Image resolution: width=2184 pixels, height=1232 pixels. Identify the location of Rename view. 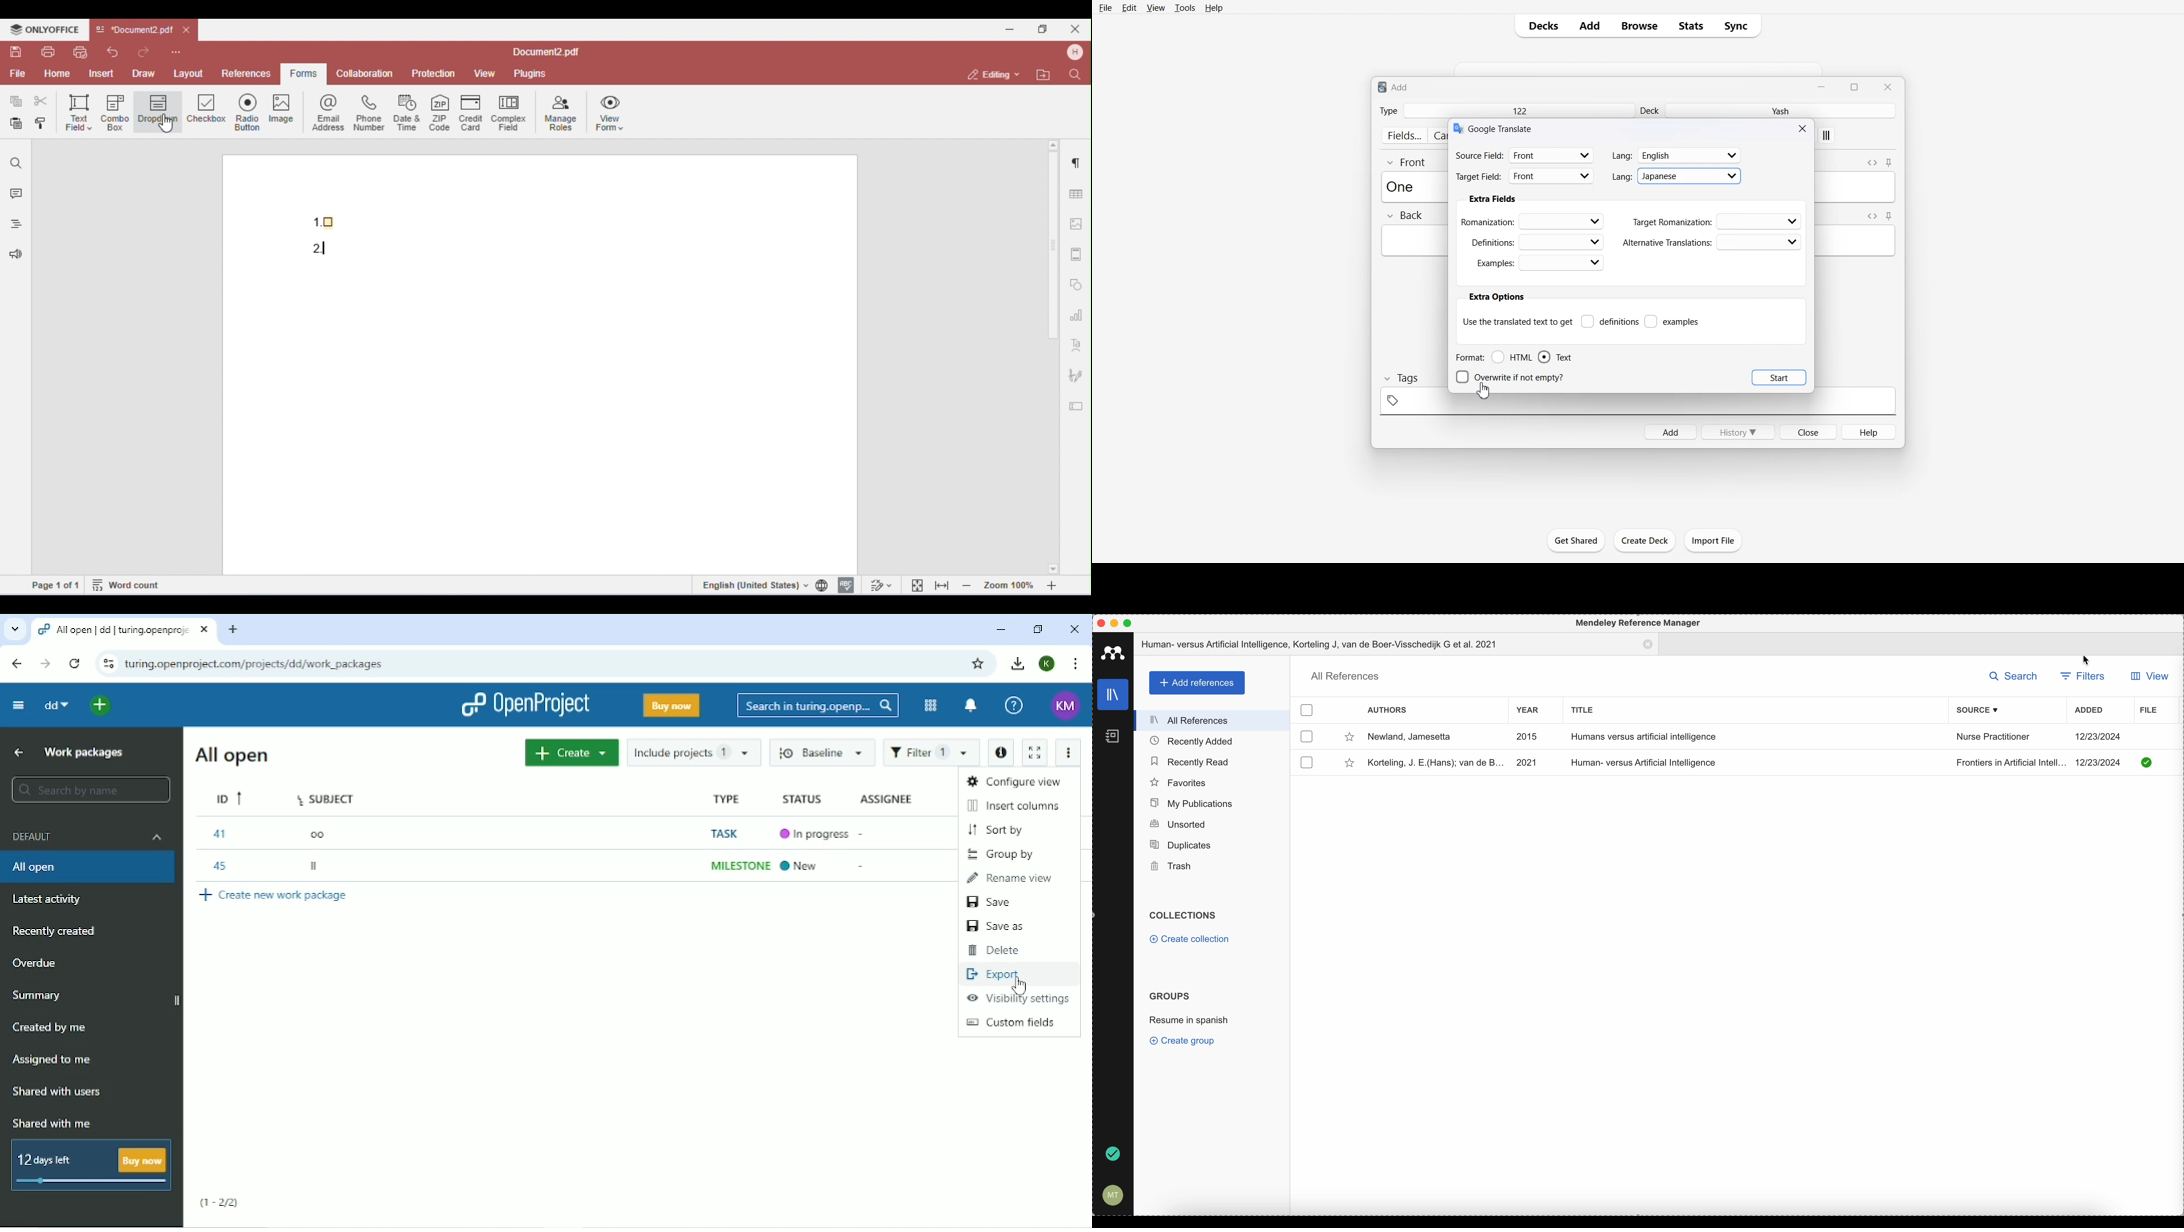
(1010, 878).